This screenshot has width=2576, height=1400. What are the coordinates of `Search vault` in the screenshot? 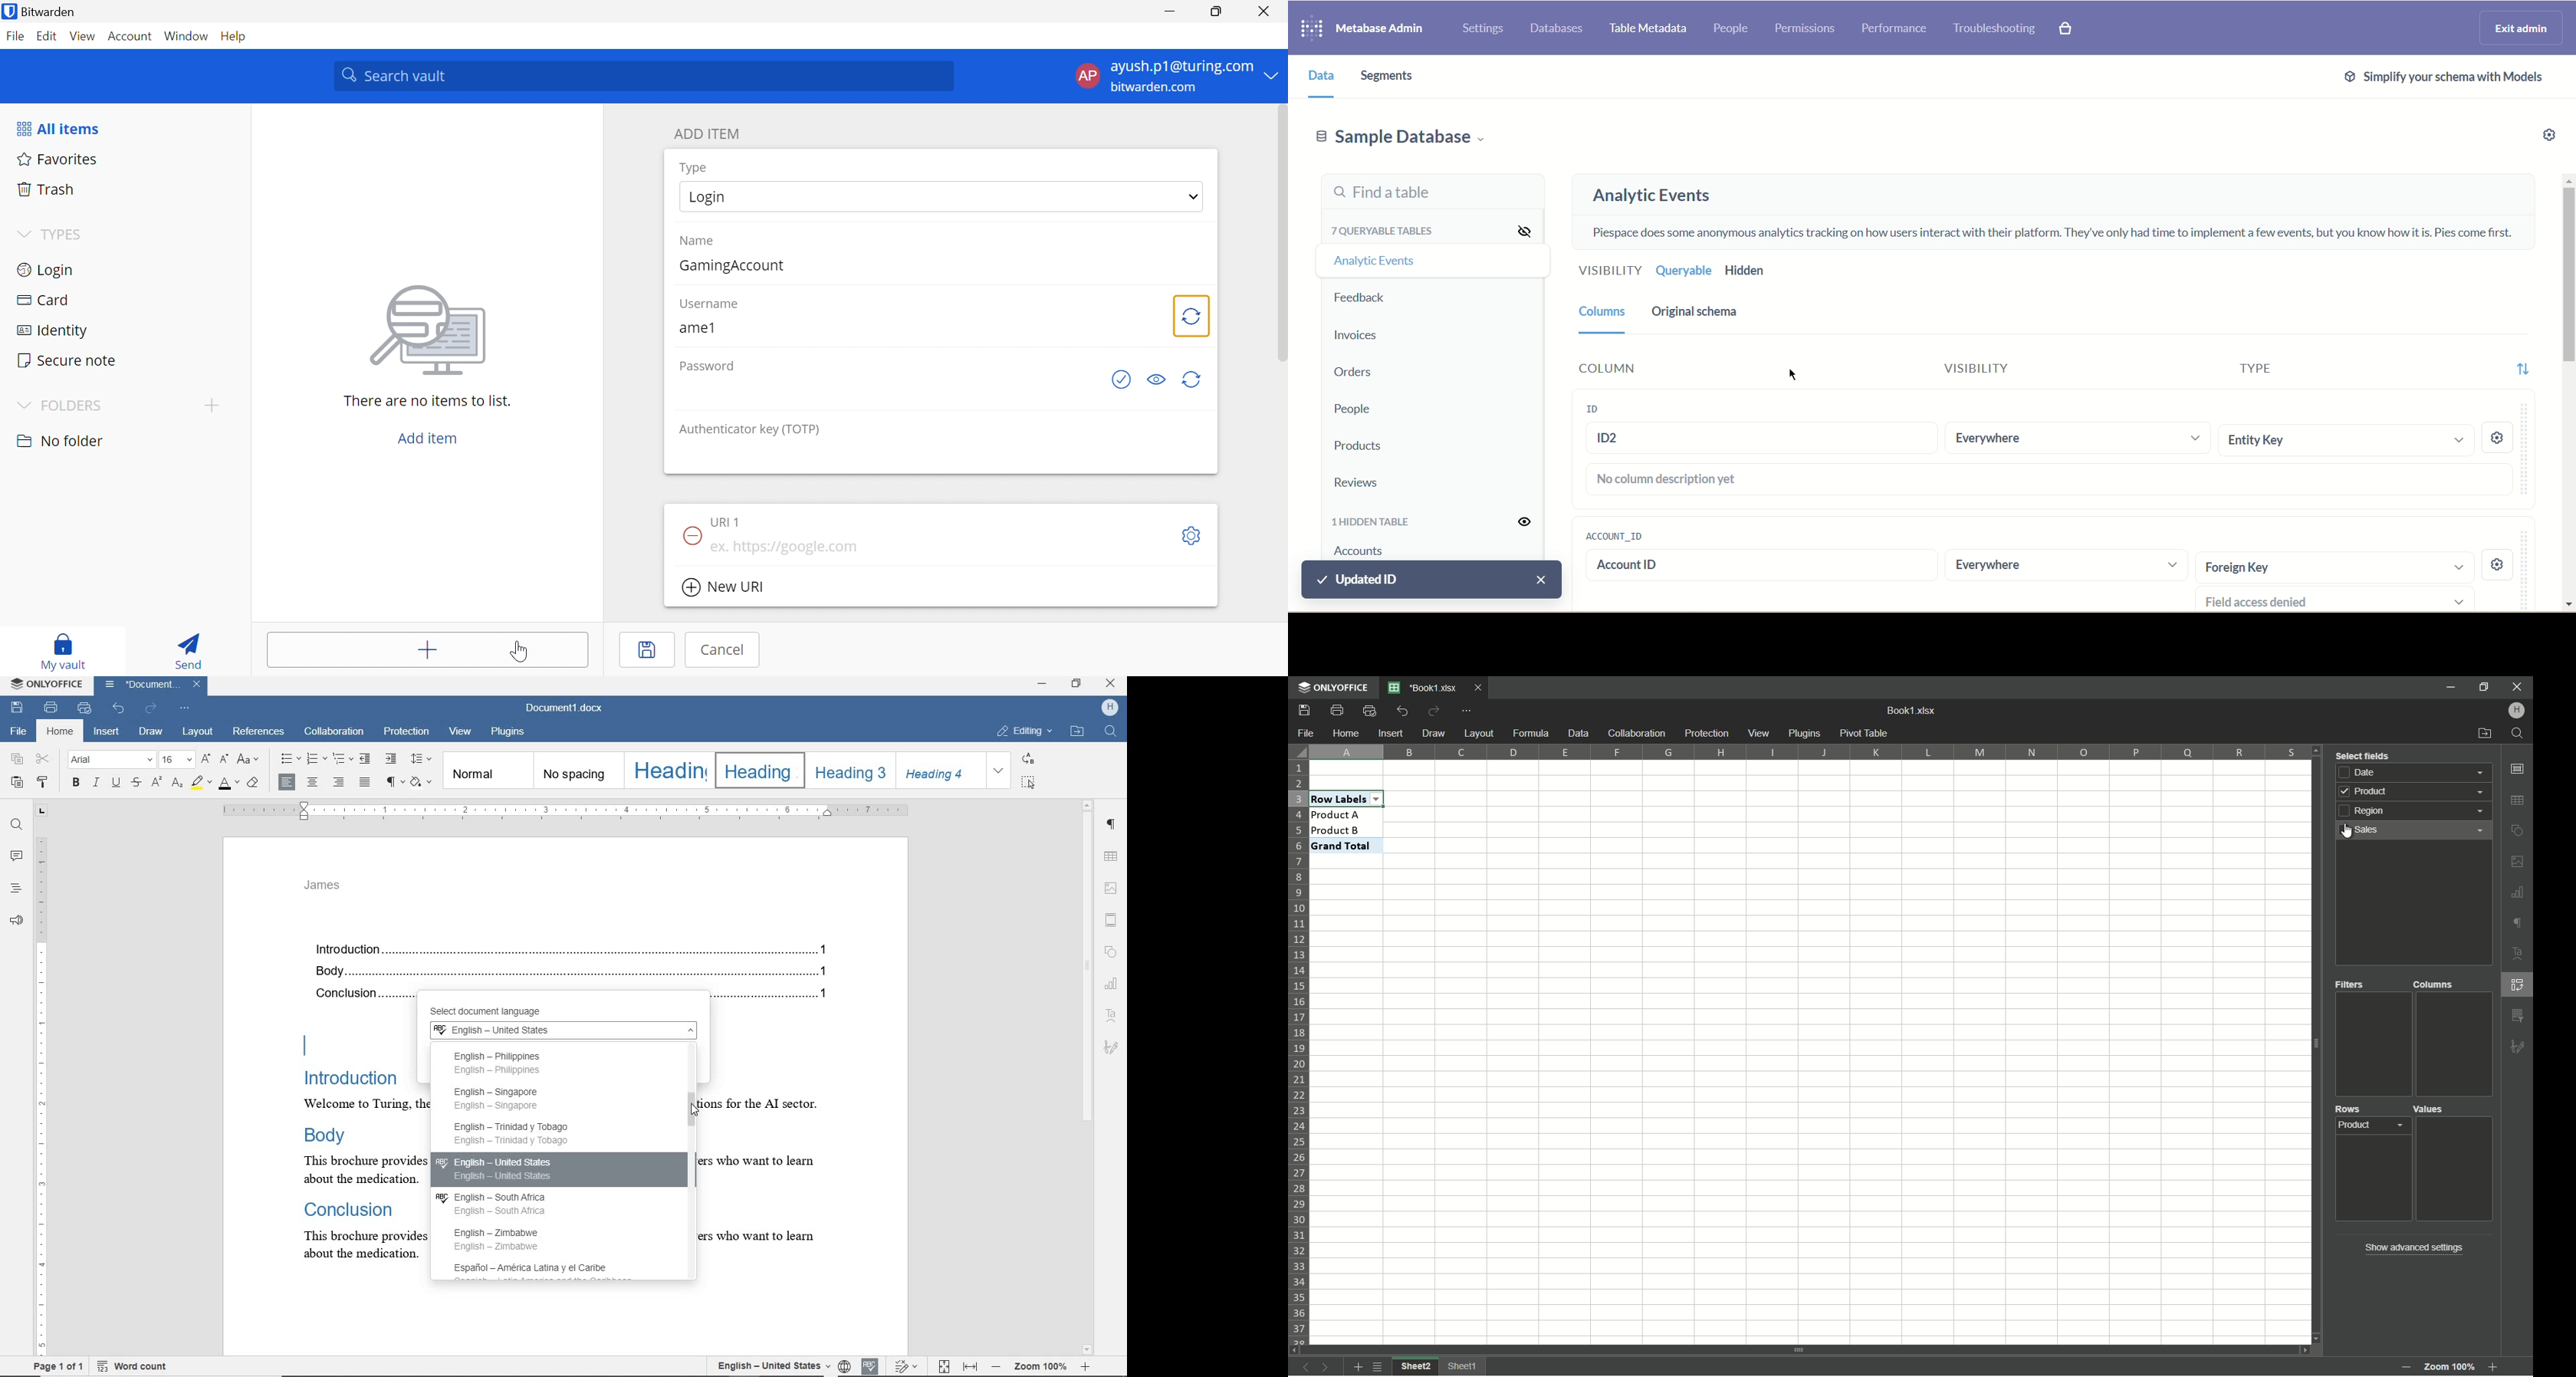 It's located at (645, 76).